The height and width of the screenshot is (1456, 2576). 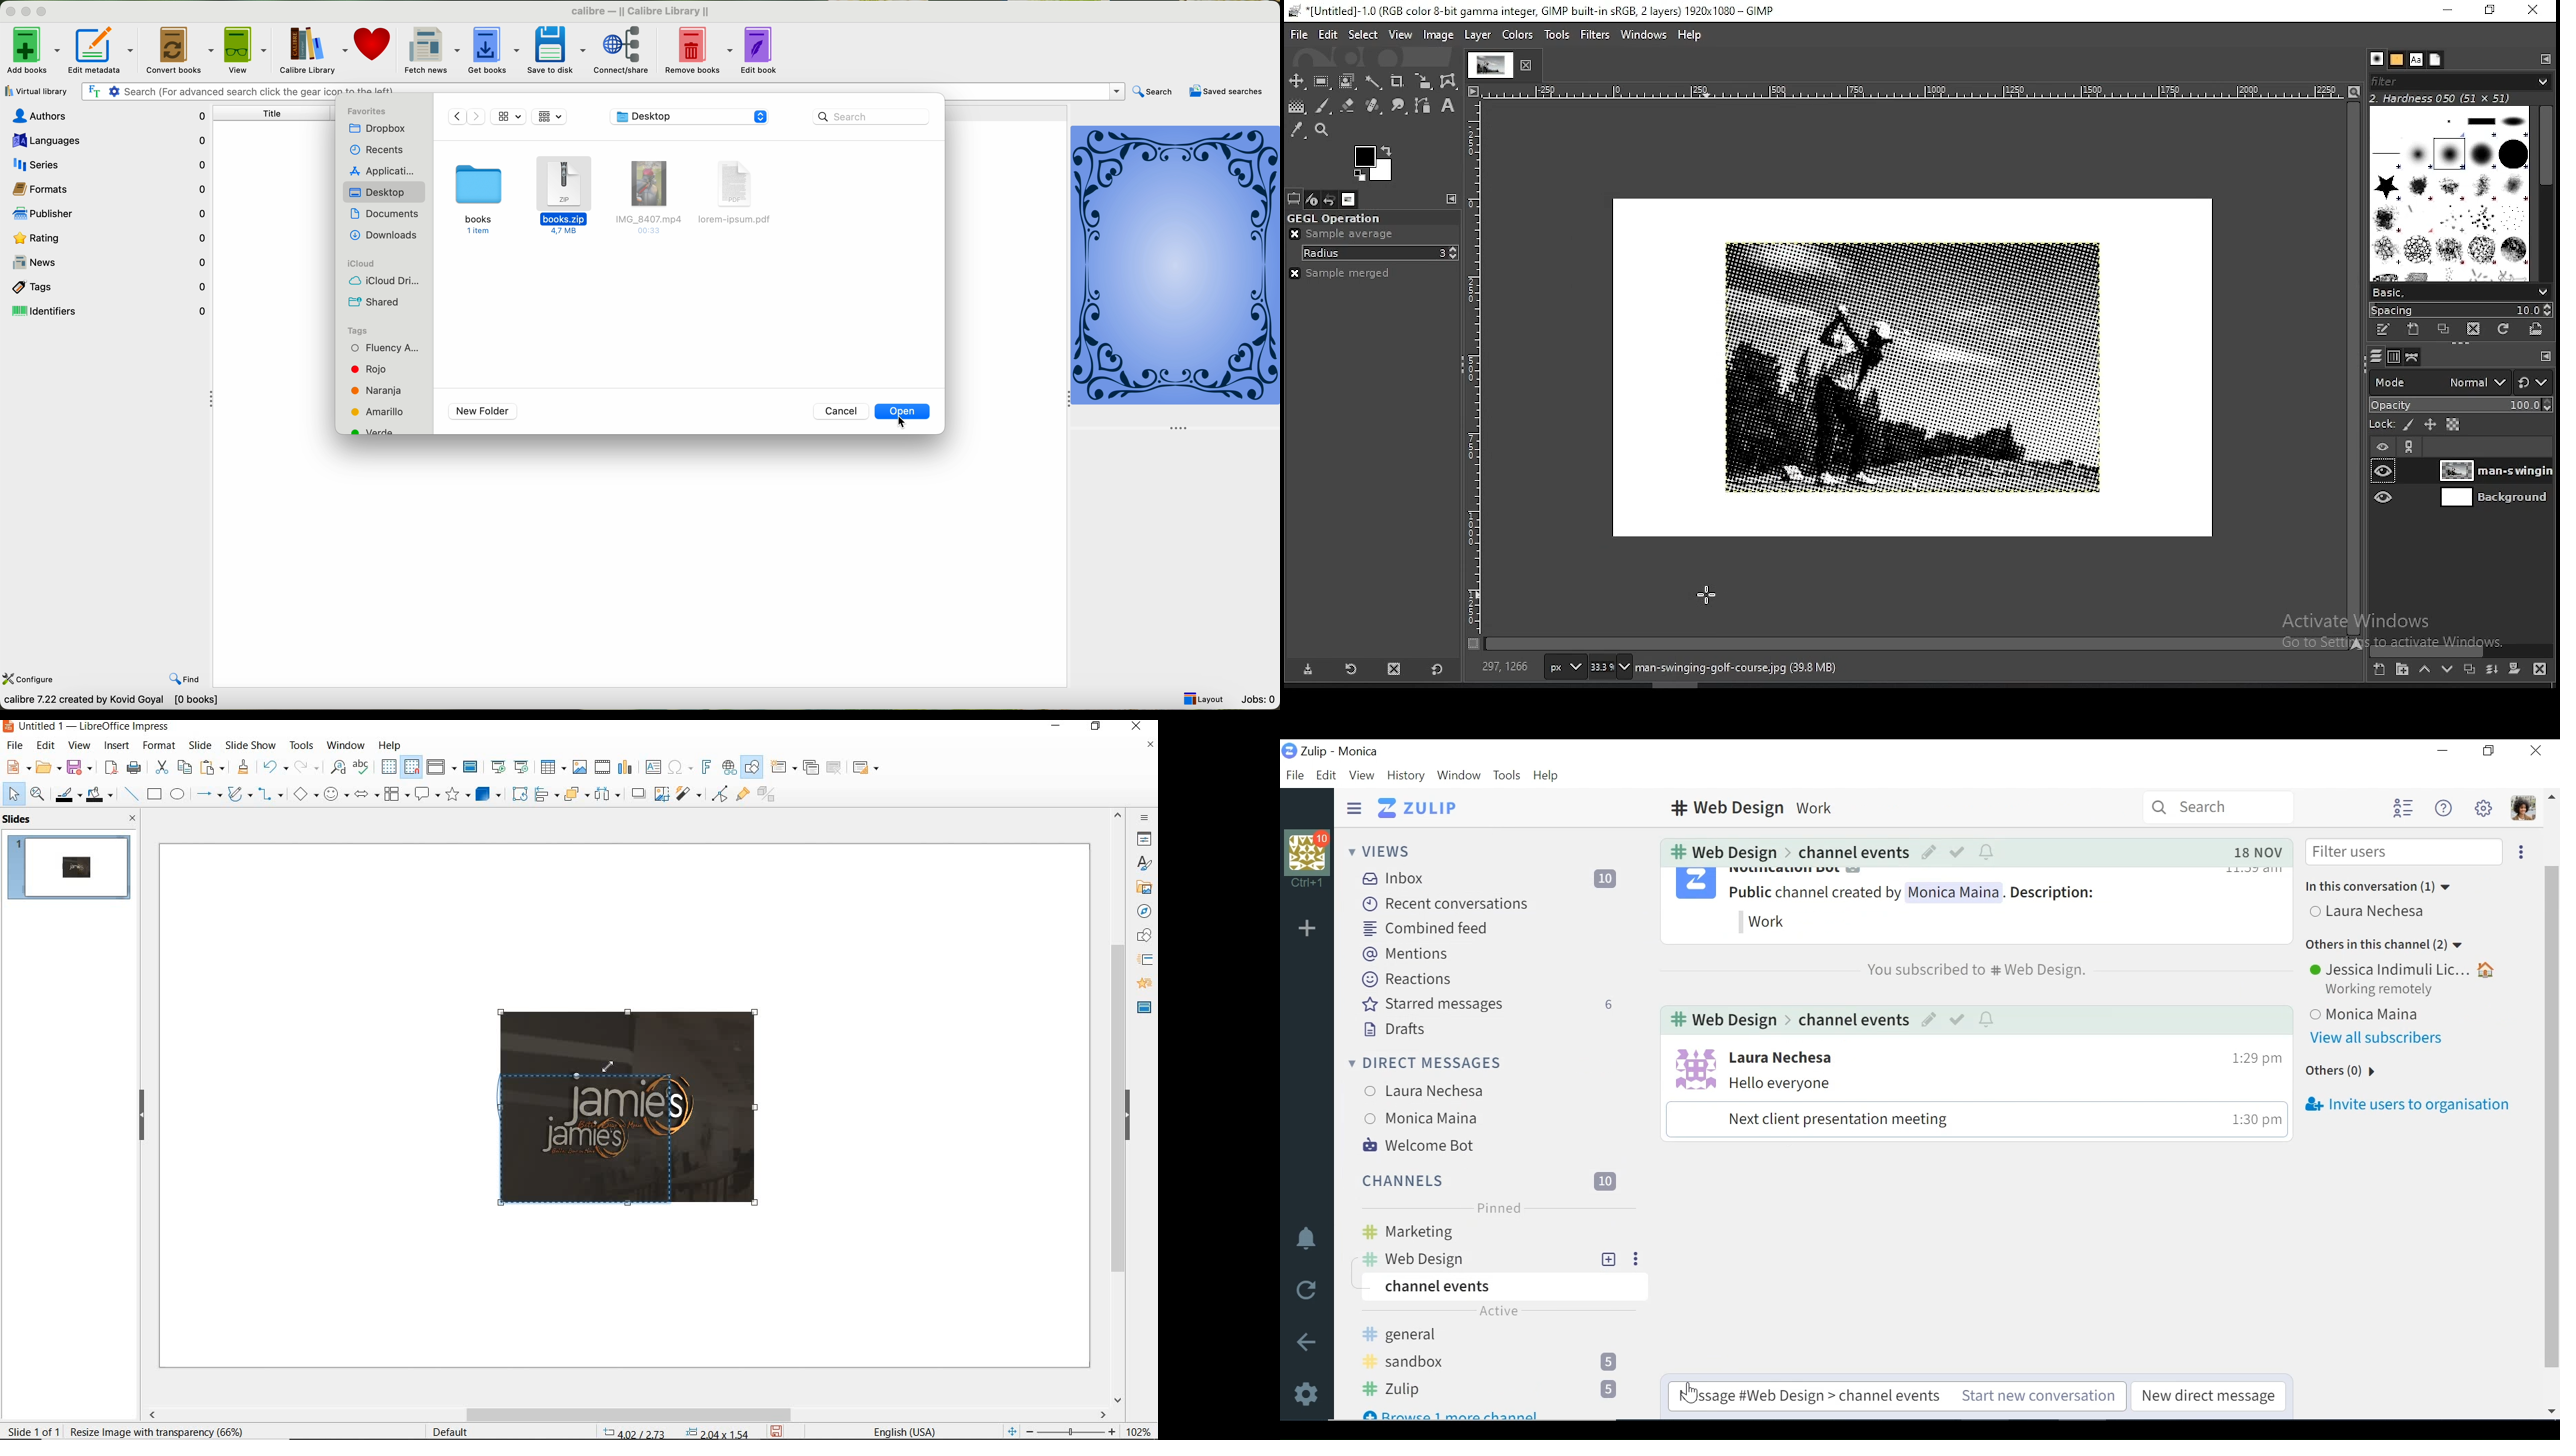 I want to click on new folder, so click(x=480, y=410).